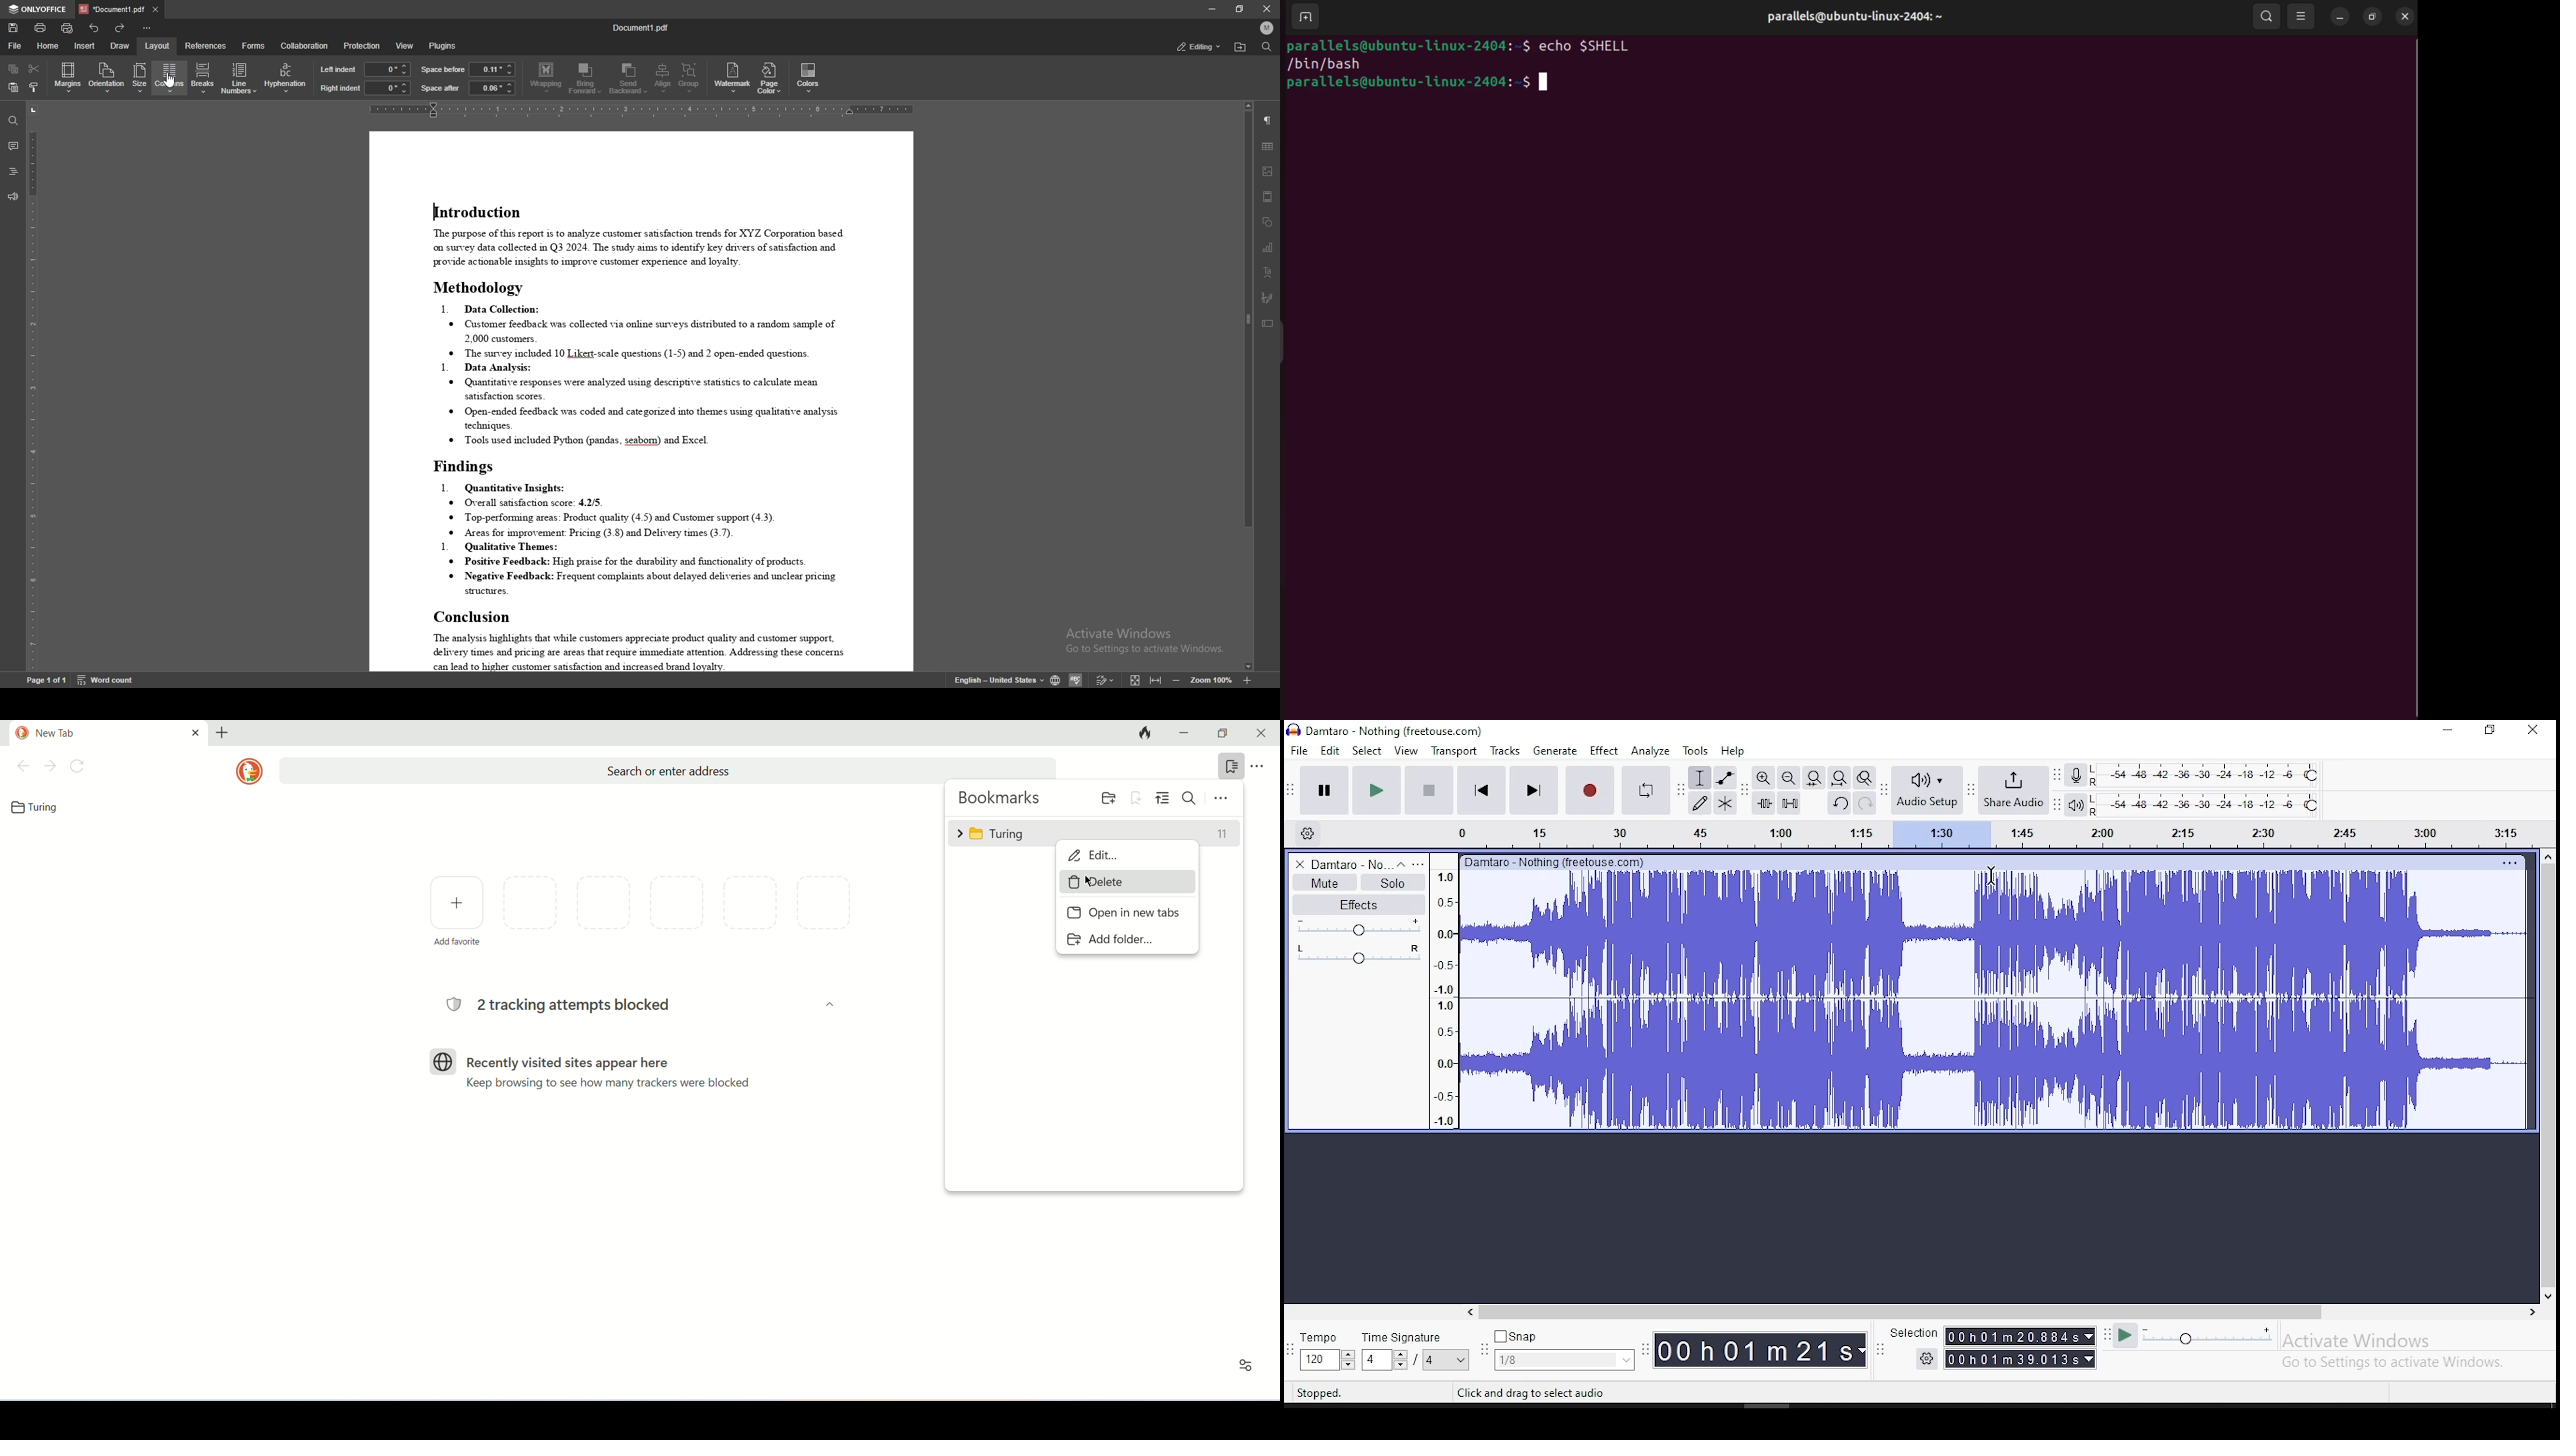 This screenshot has width=2576, height=1456. Describe the element at coordinates (1454, 751) in the screenshot. I see `transport` at that location.